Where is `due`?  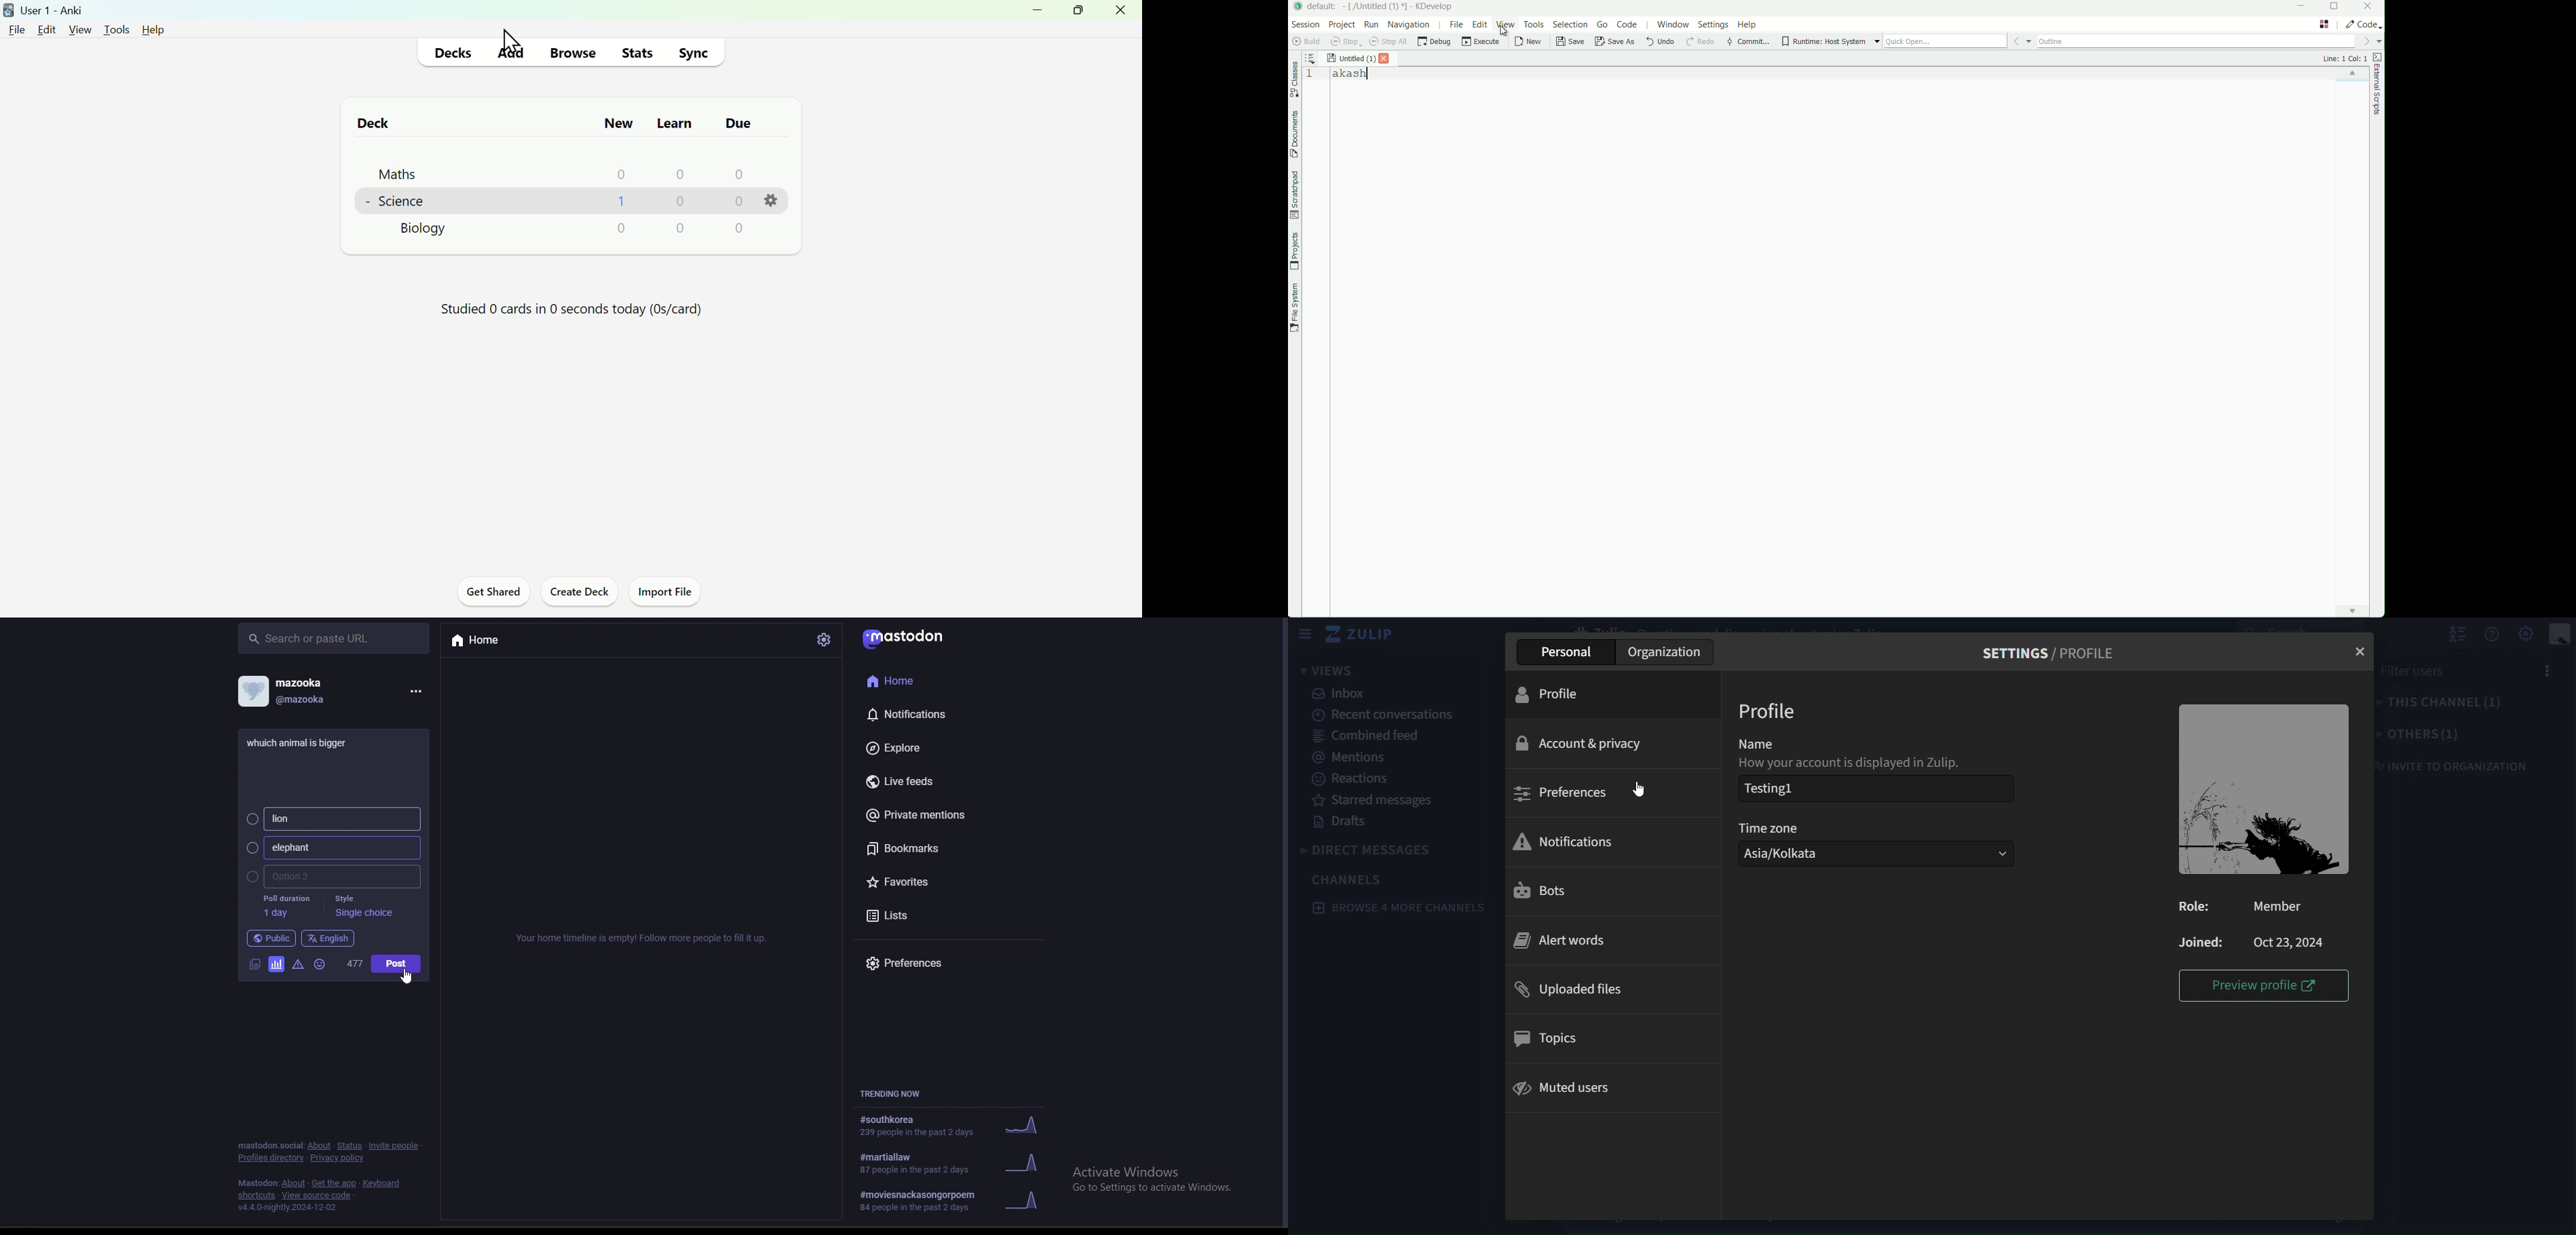 due is located at coordinates (739, 124).